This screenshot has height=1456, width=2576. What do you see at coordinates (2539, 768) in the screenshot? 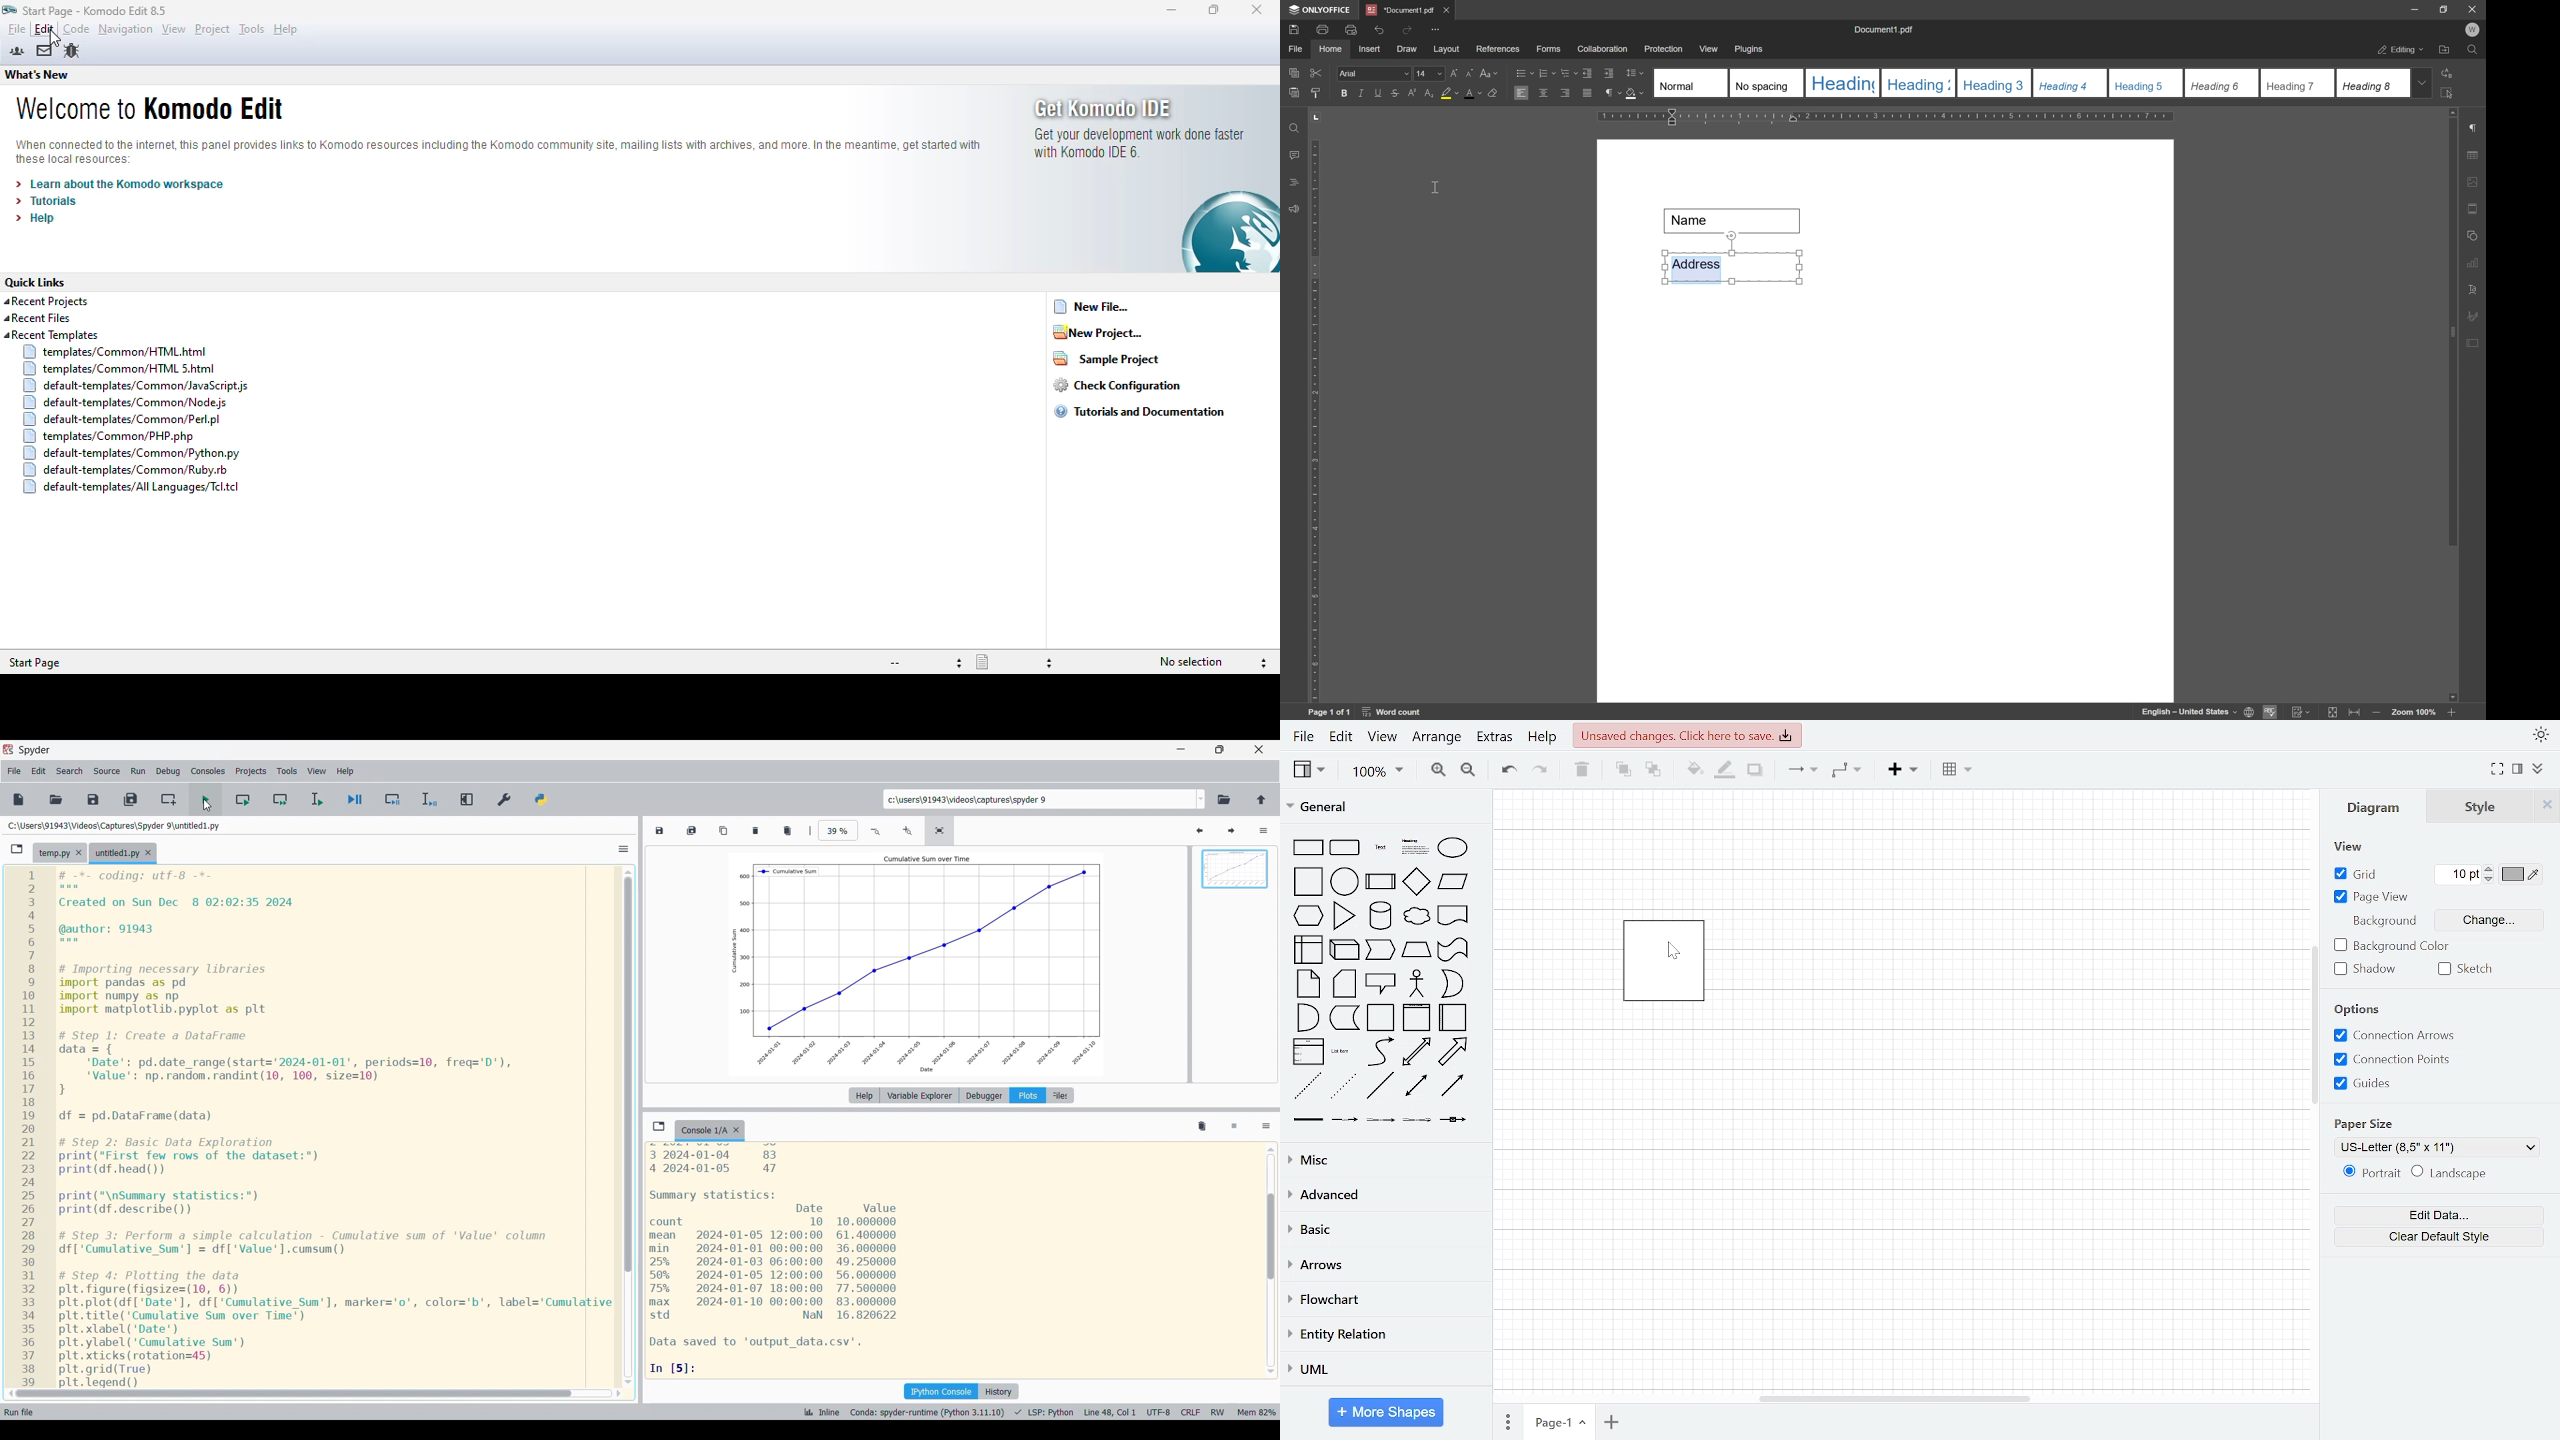
I see `collapse` at bounding box center [2539, 768].